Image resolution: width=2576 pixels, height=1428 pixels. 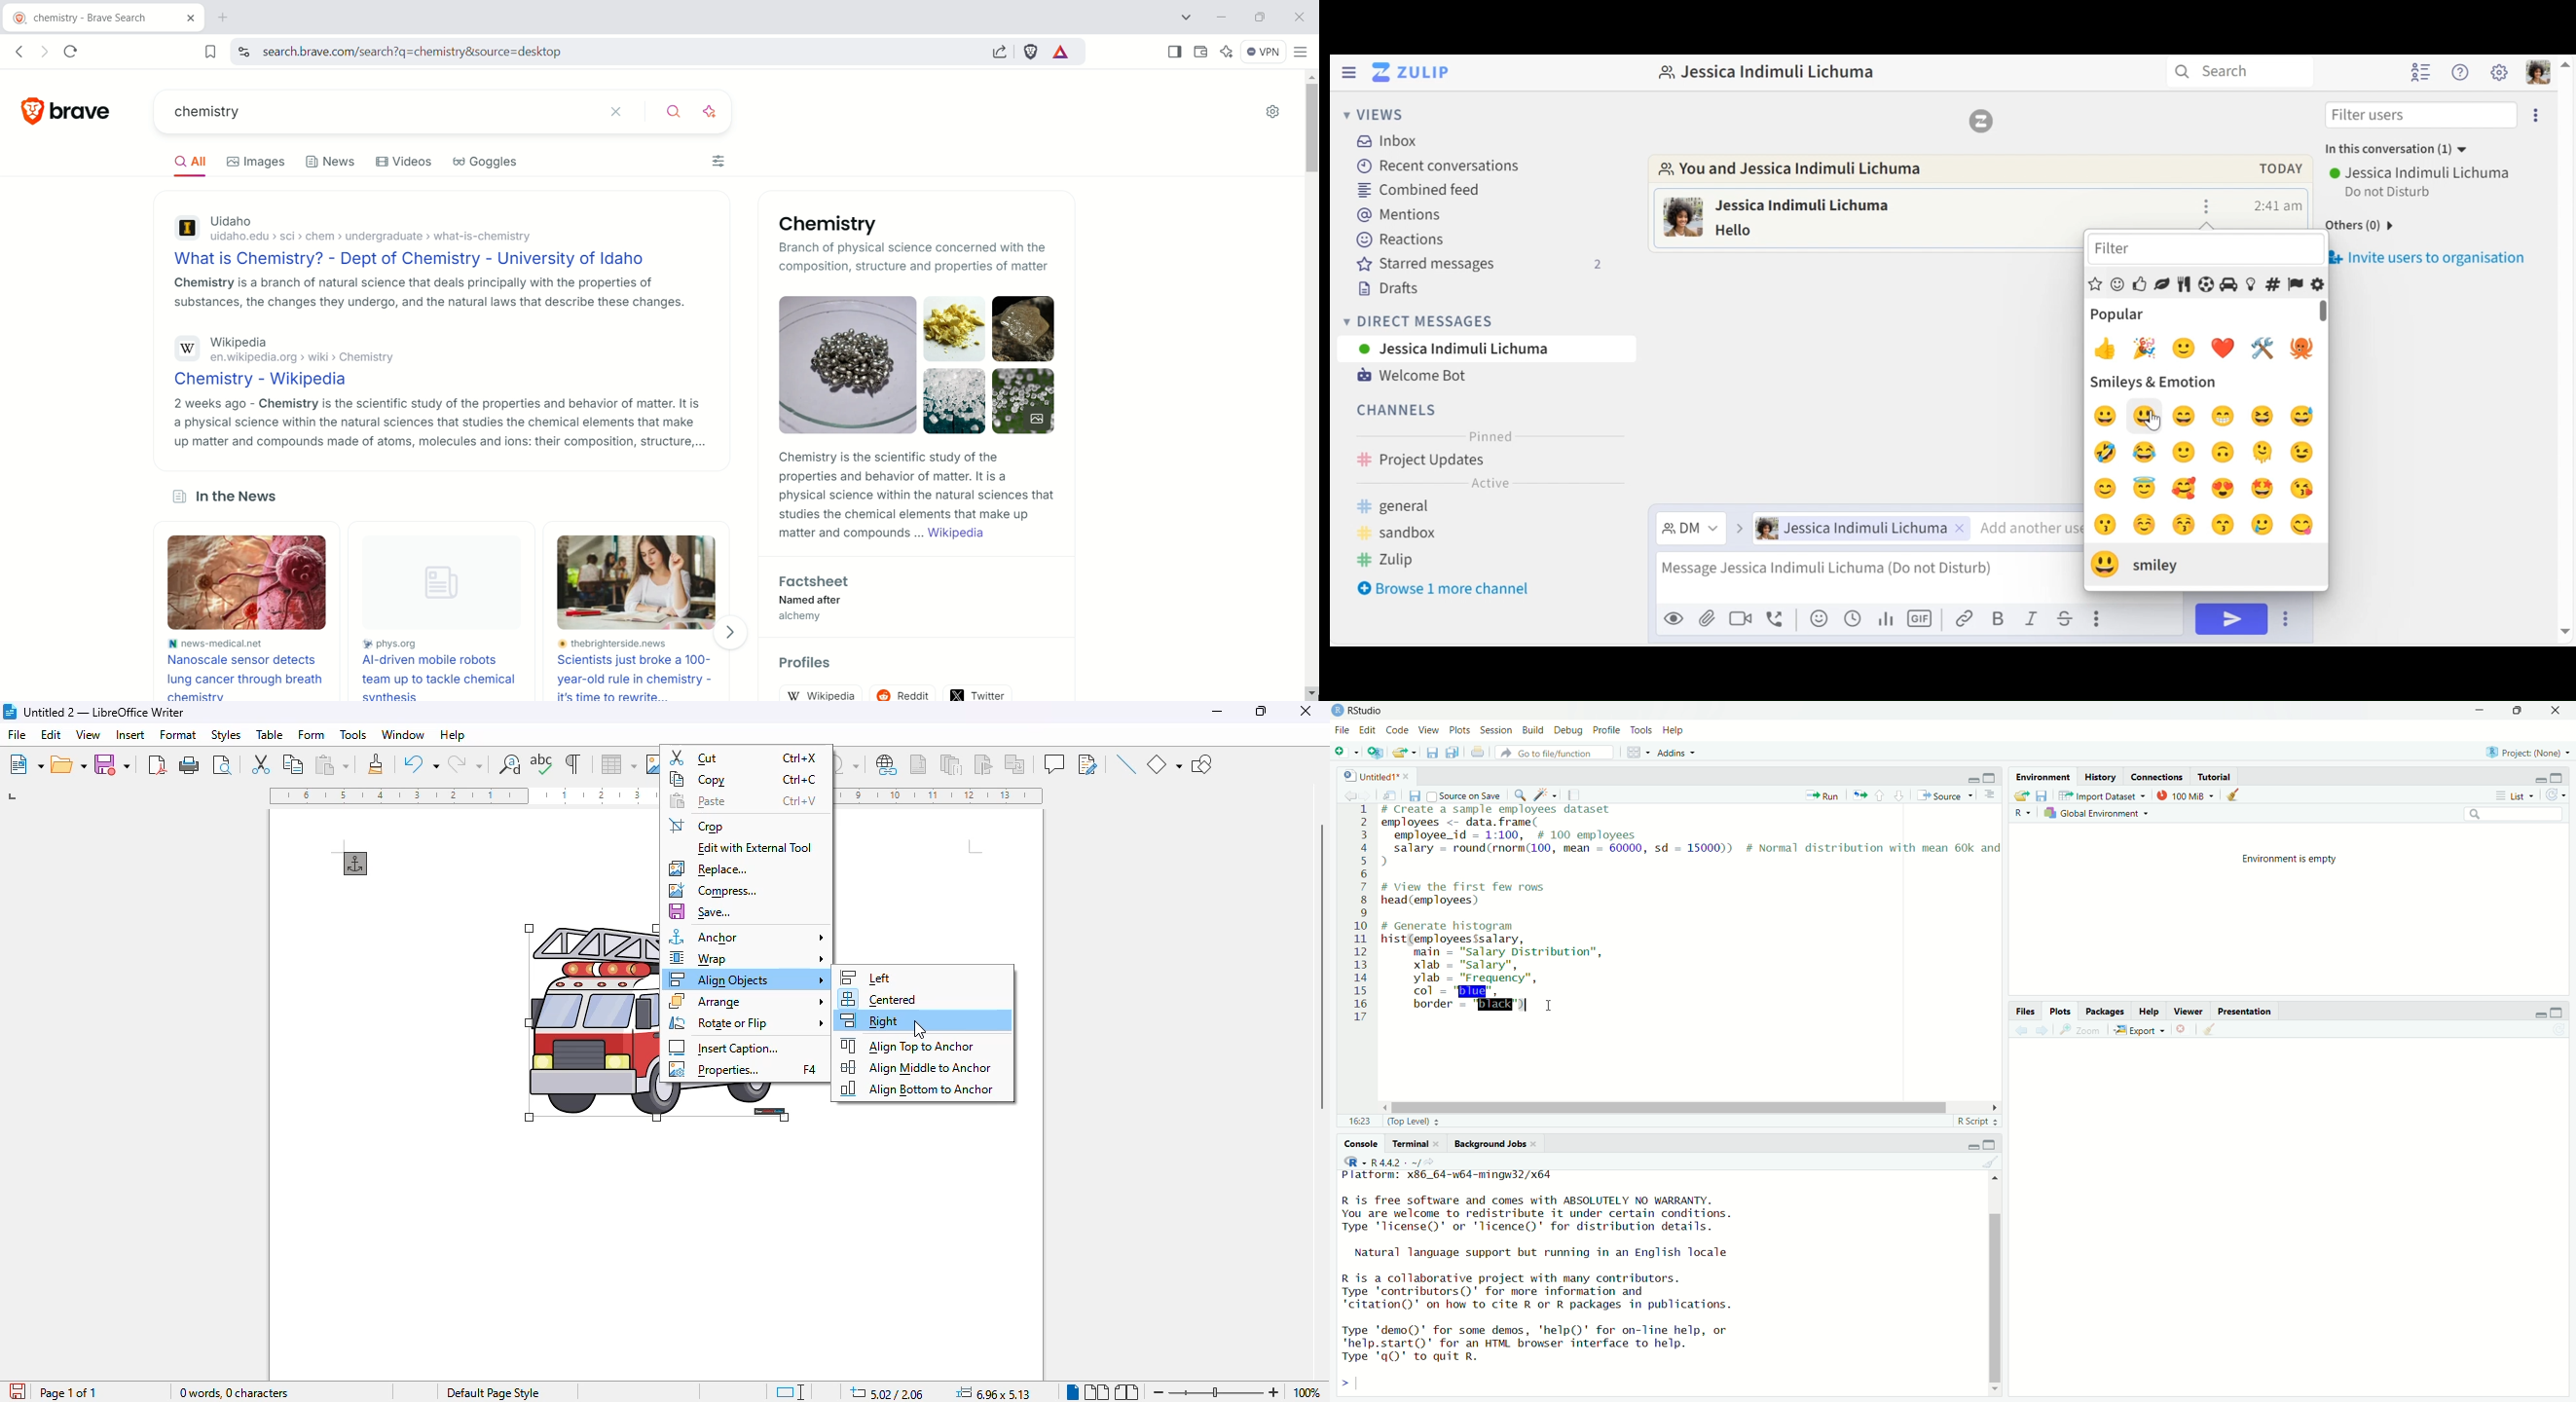 I want to click on Tutorial, so click(x=2215, y=776).